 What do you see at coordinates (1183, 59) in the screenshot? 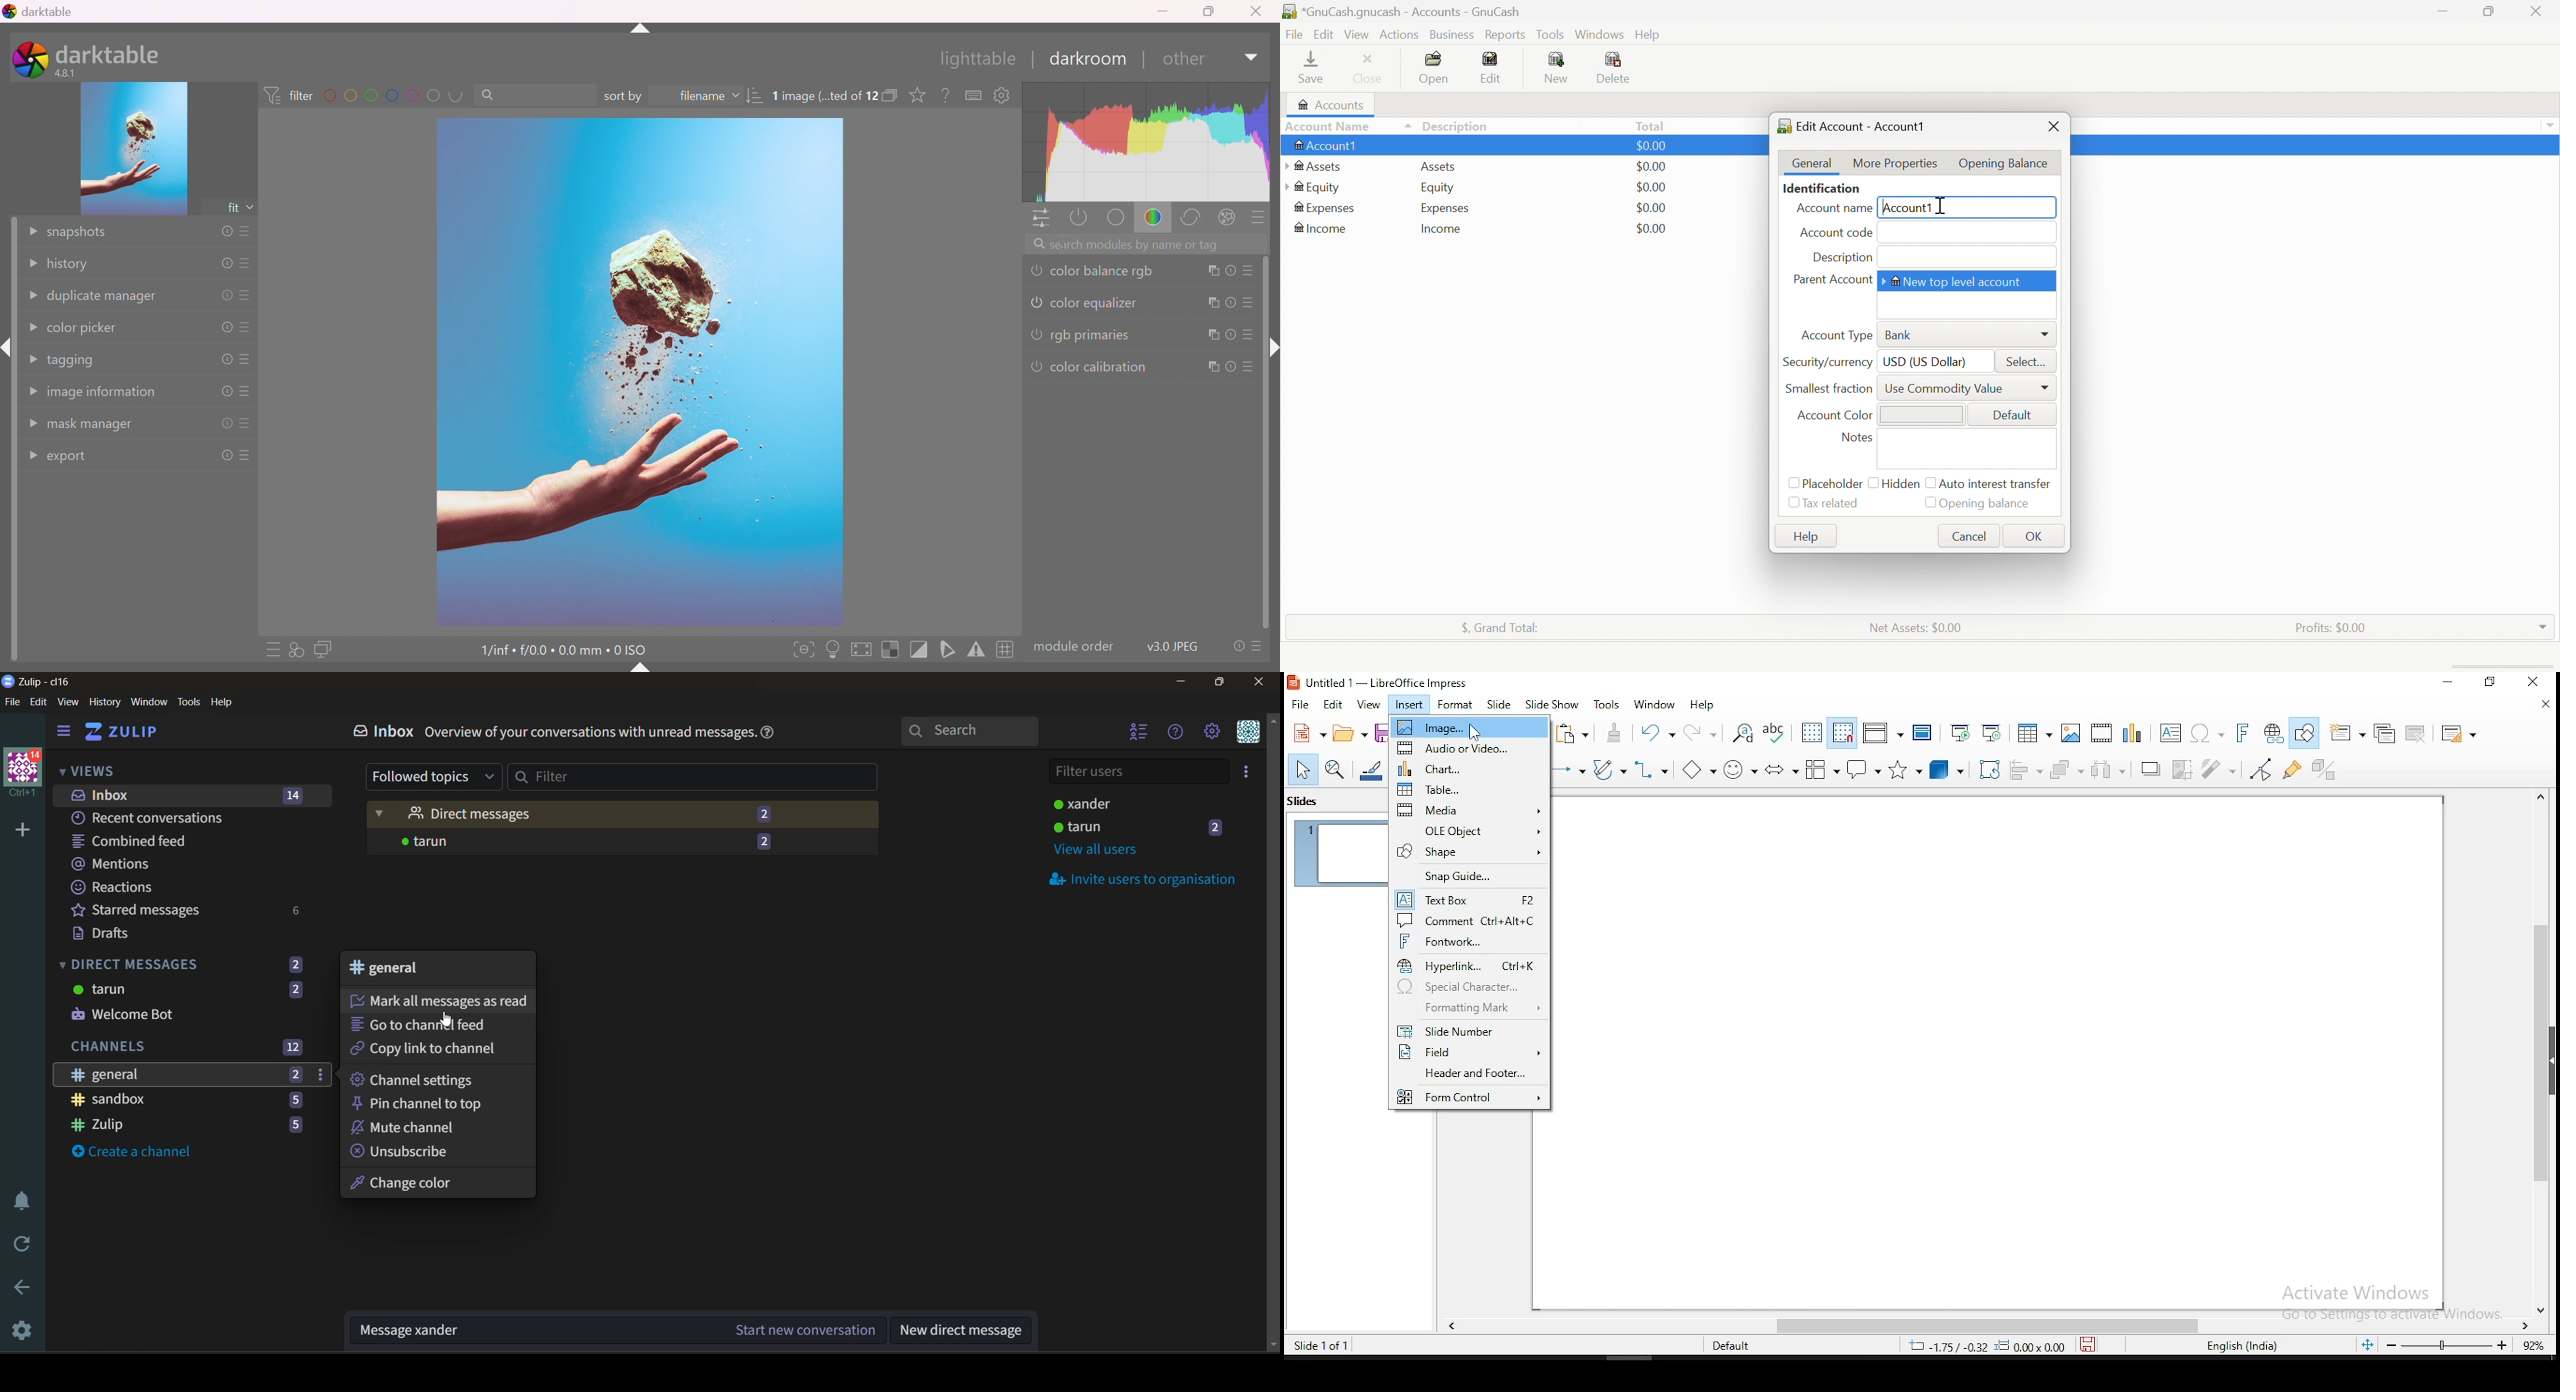
I see `down` at bounding box center [1183, 59].